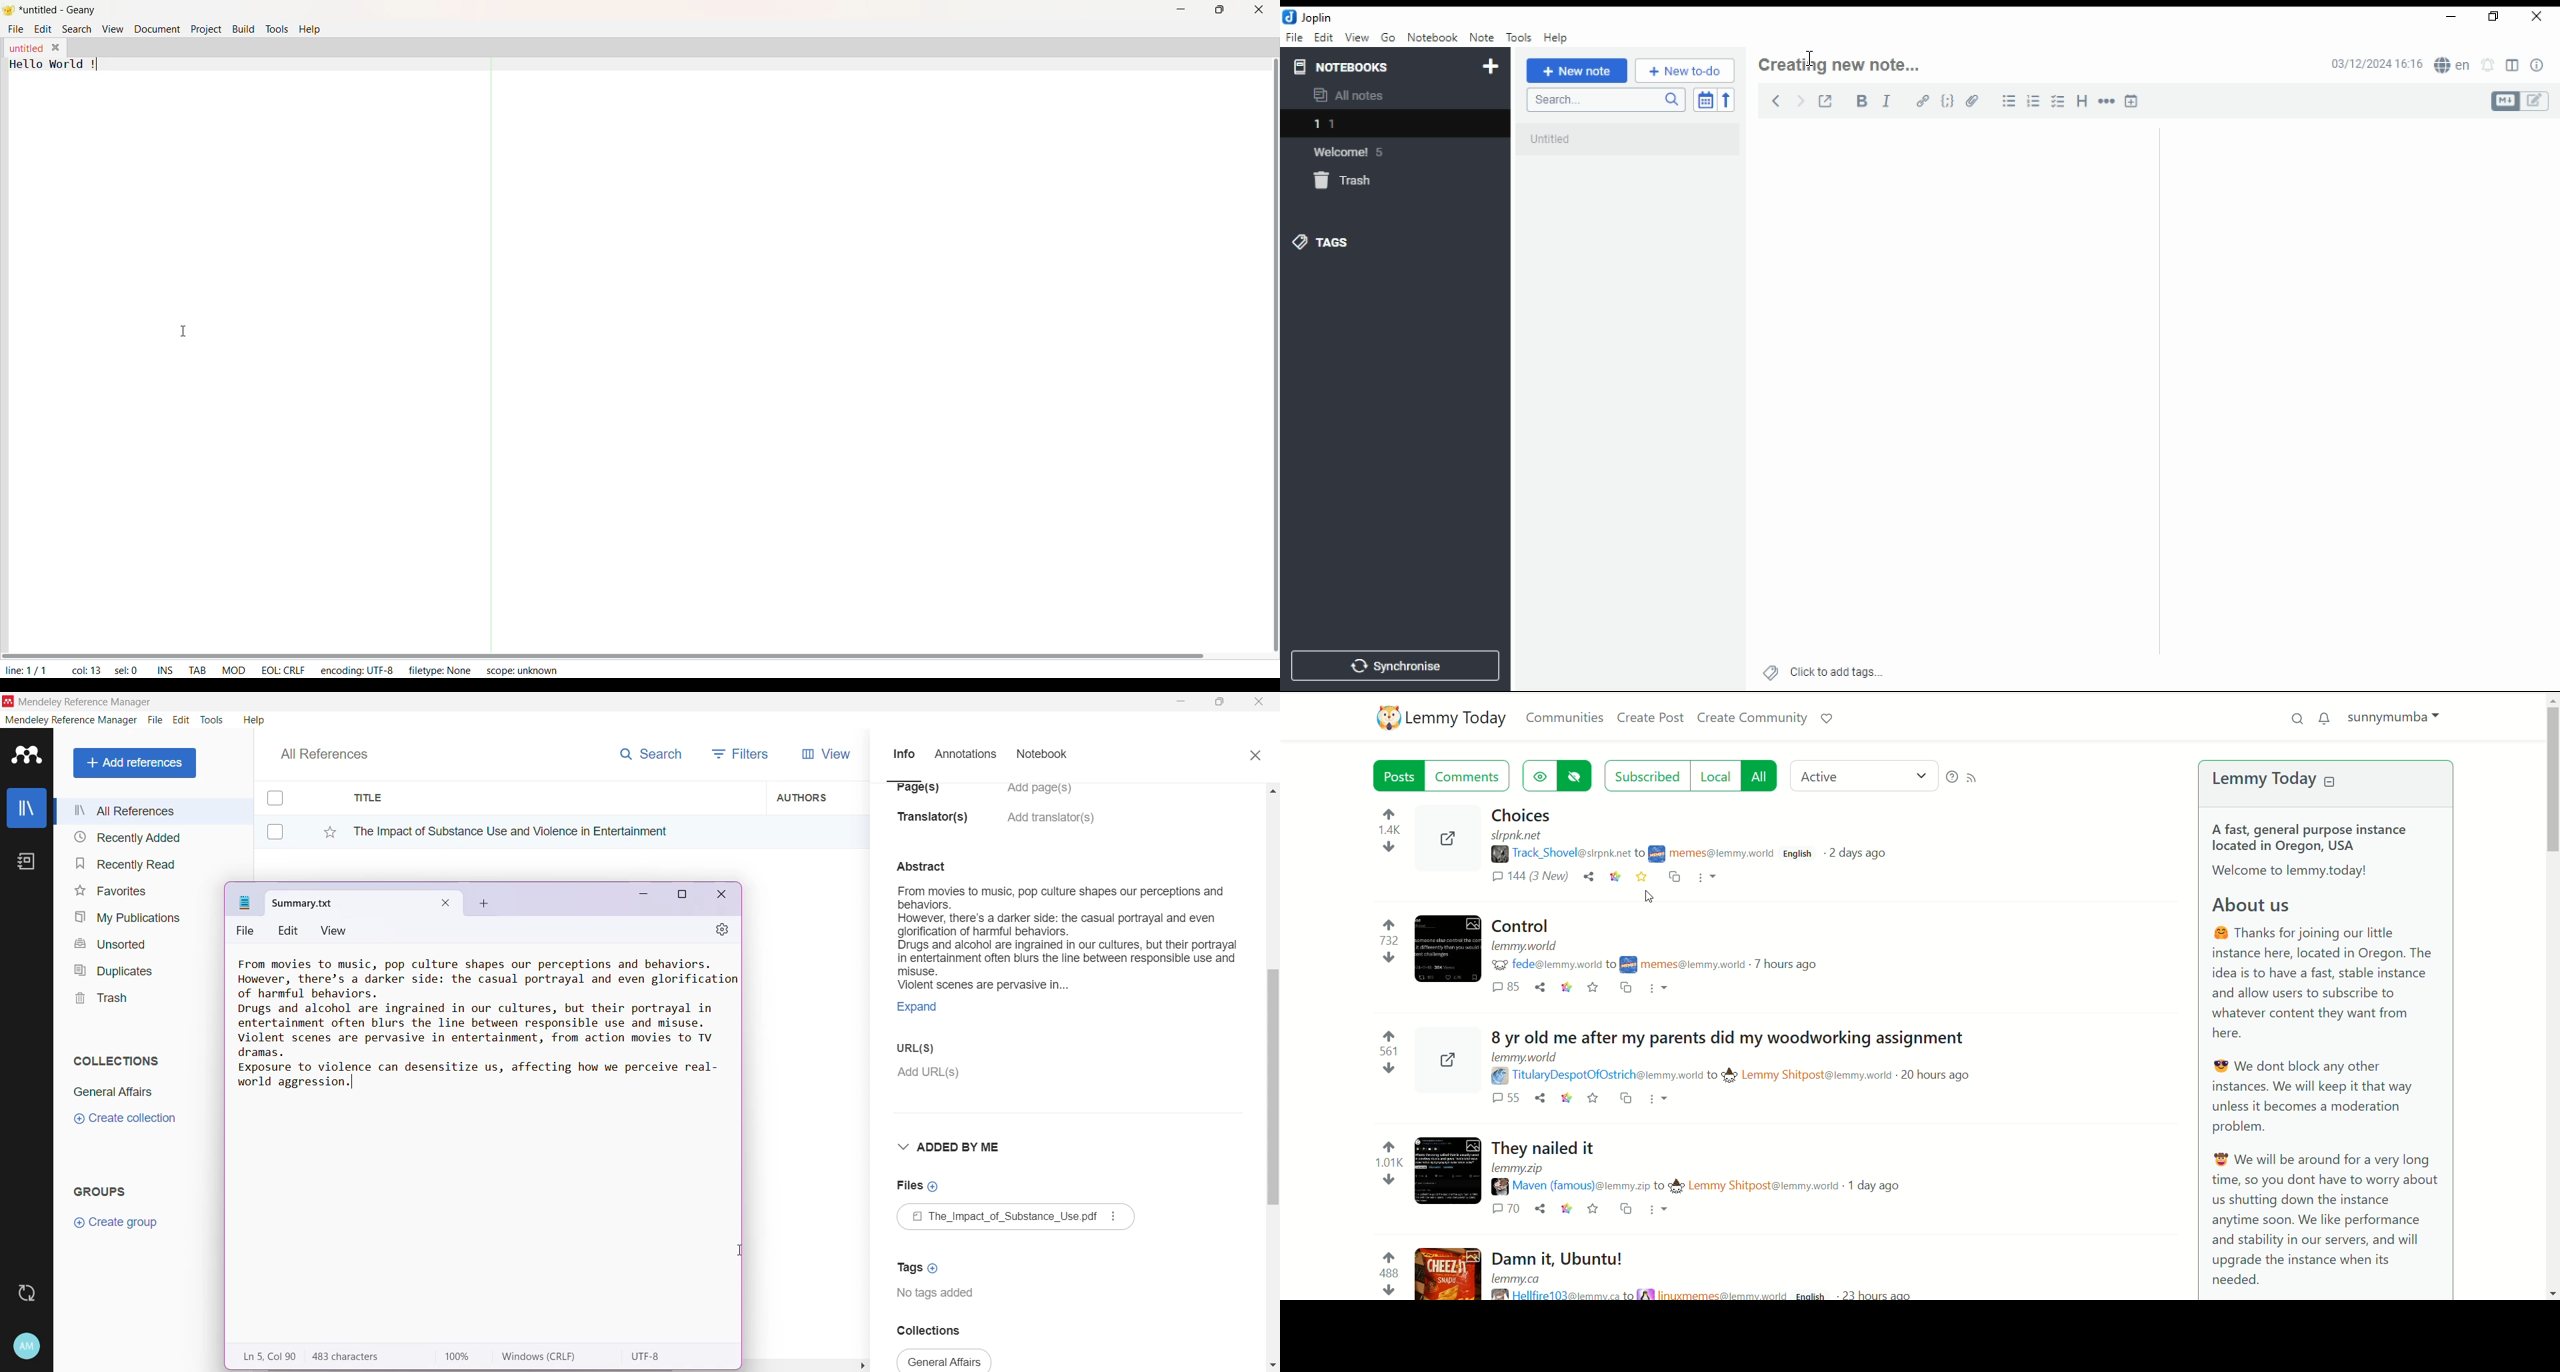  Describe the element at coordinates (2108, 100) in the screenshot. I see `horizontal rule` at that location.